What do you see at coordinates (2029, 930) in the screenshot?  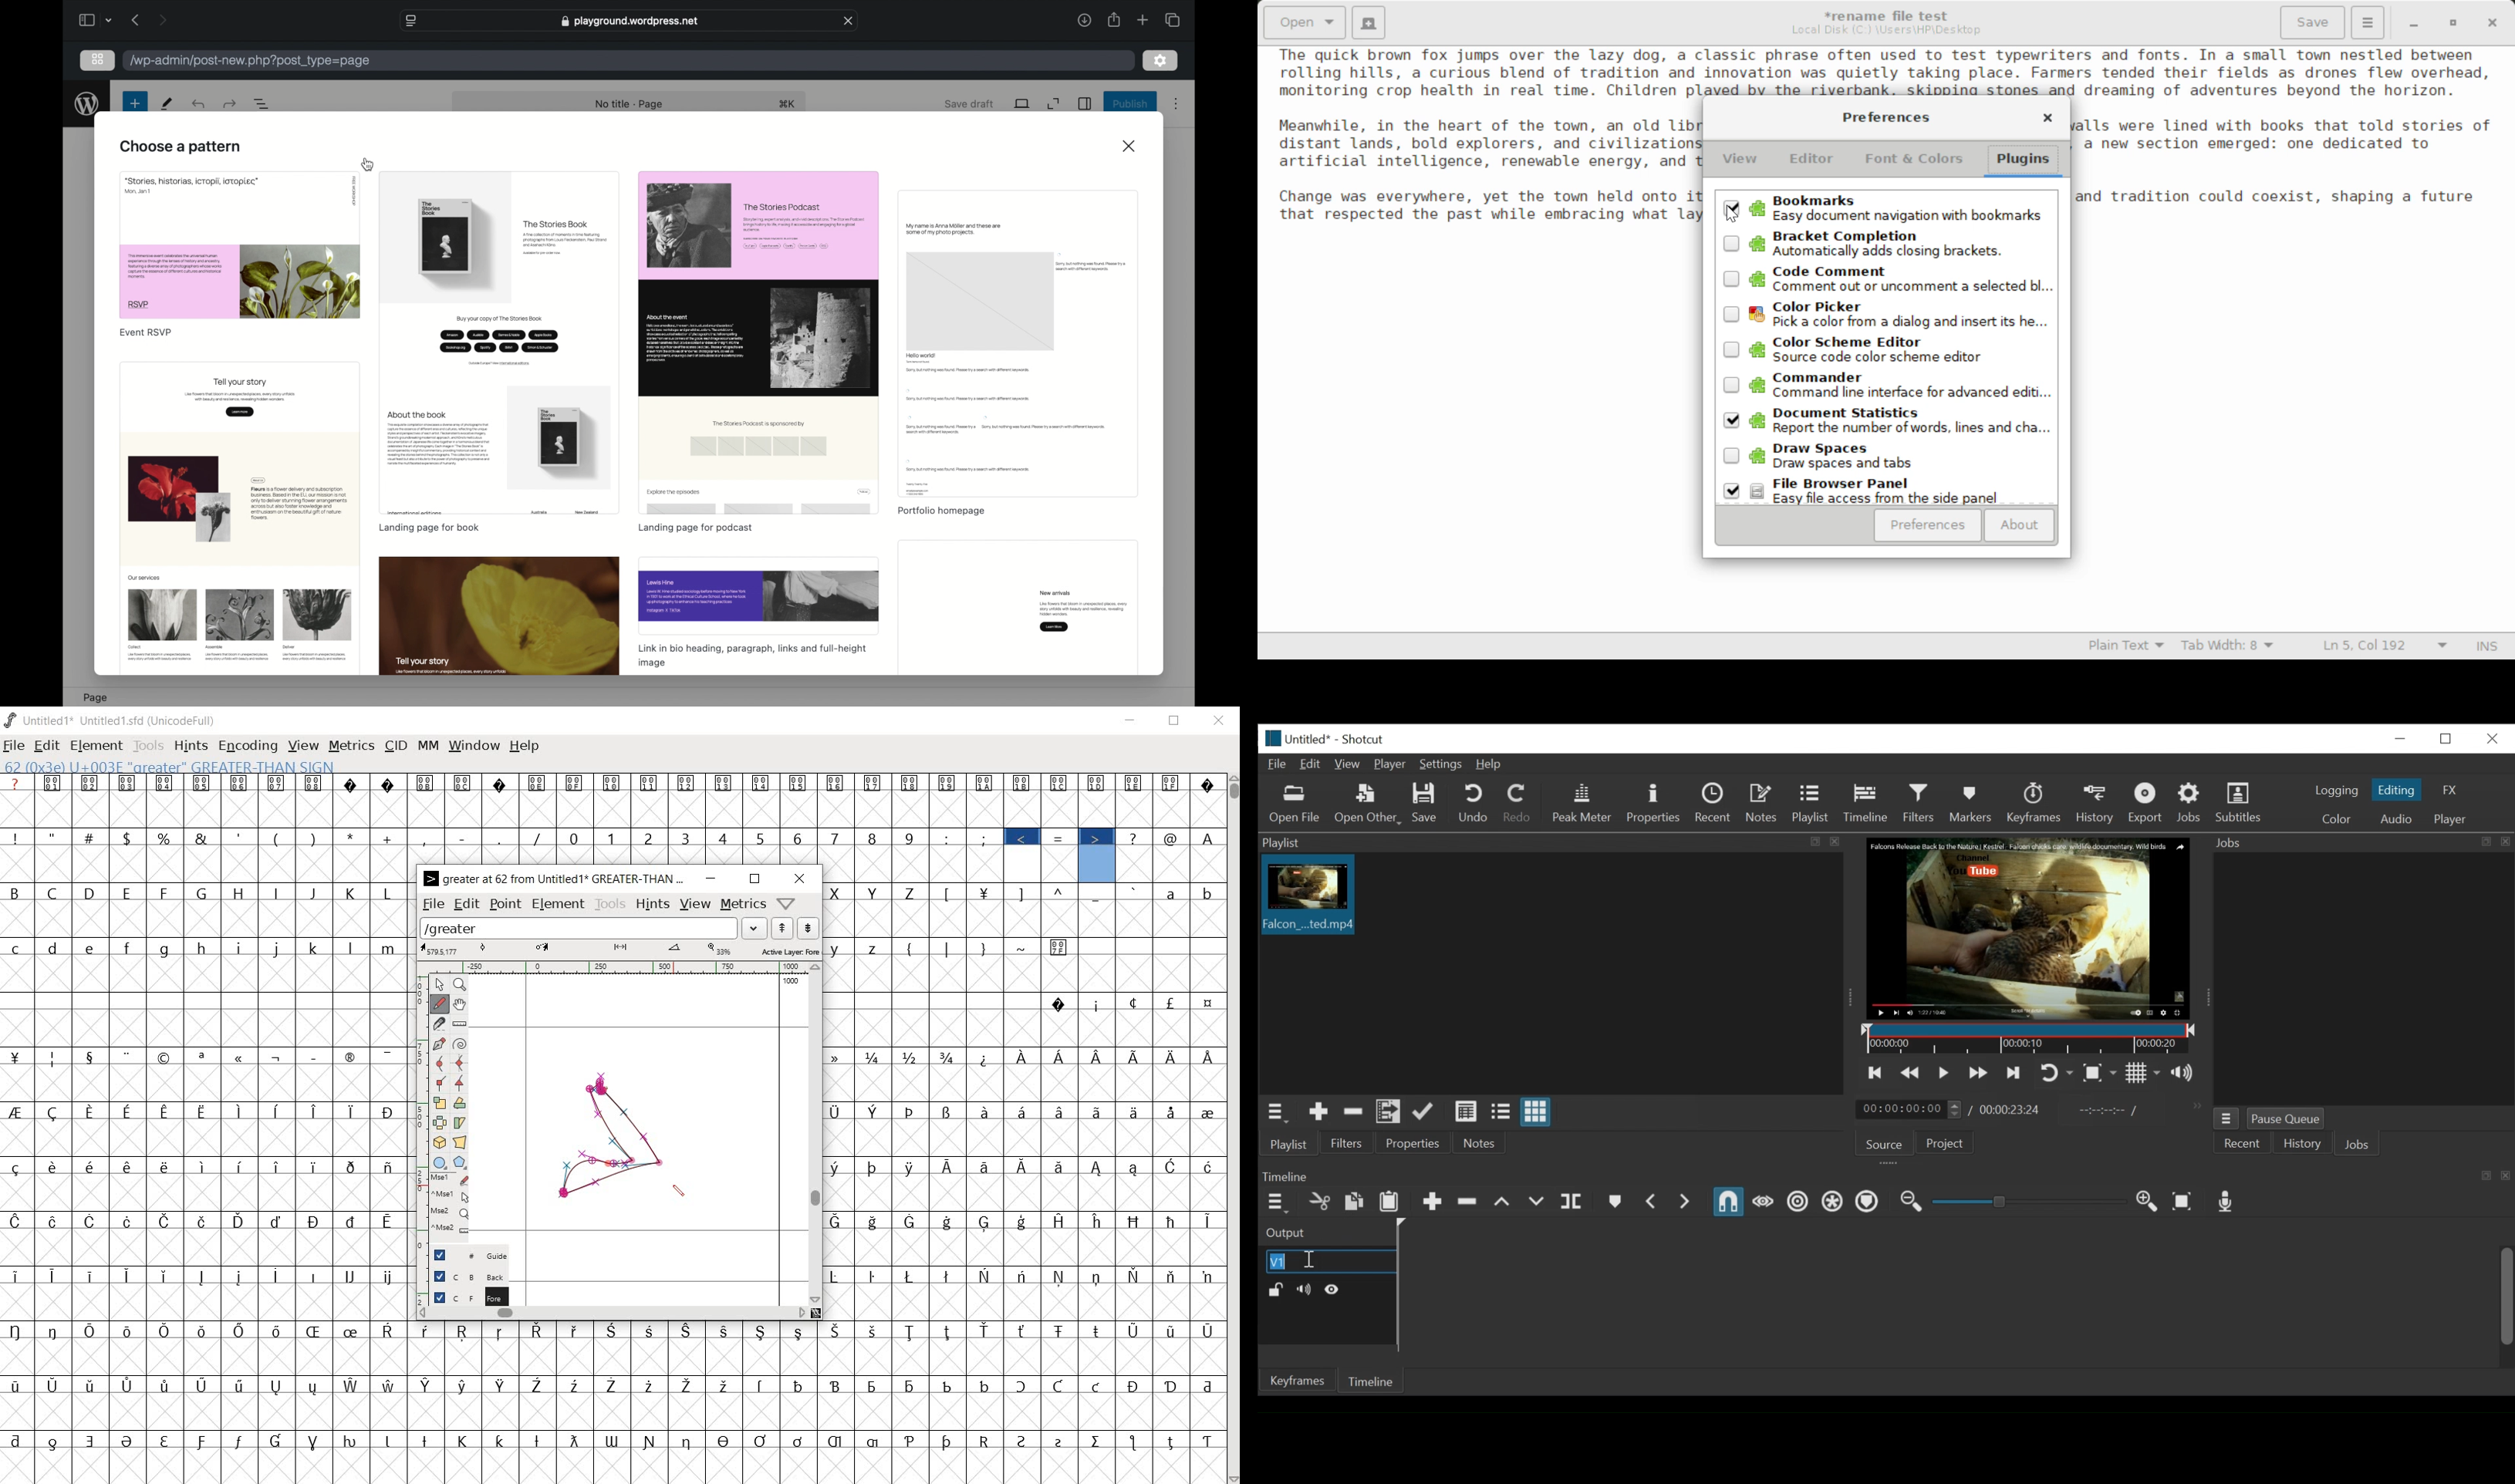 I see `Media Viewer` at bounding box center [2029, 930].